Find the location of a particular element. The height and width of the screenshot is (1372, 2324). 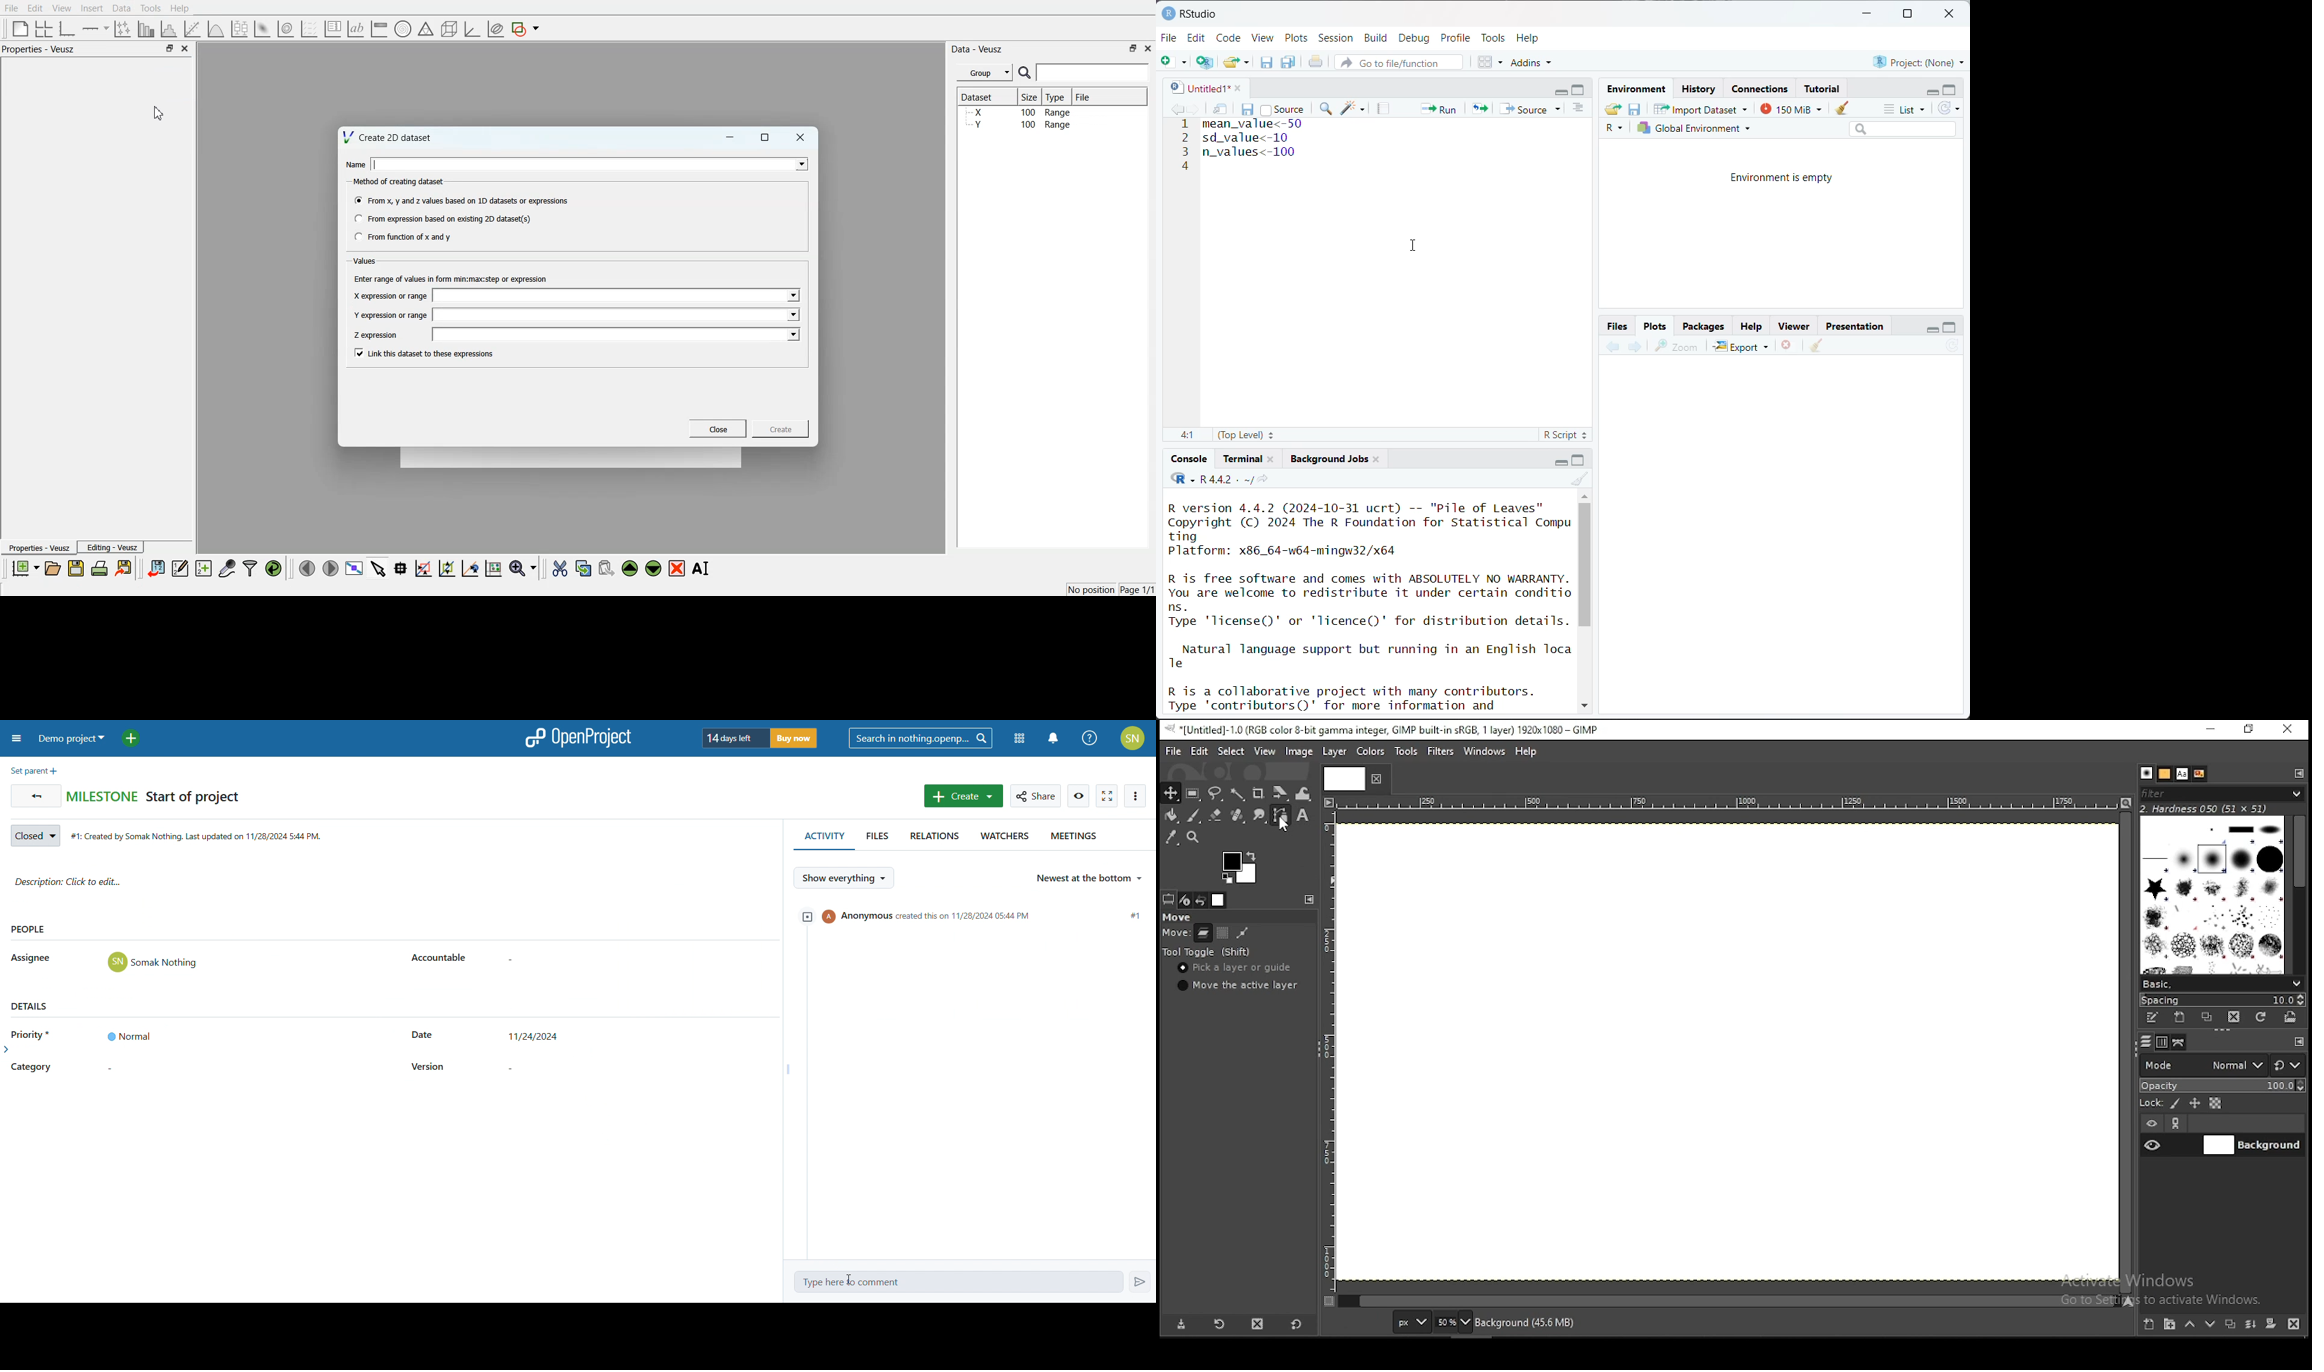

set start date is located at coordinates (536, 1038).